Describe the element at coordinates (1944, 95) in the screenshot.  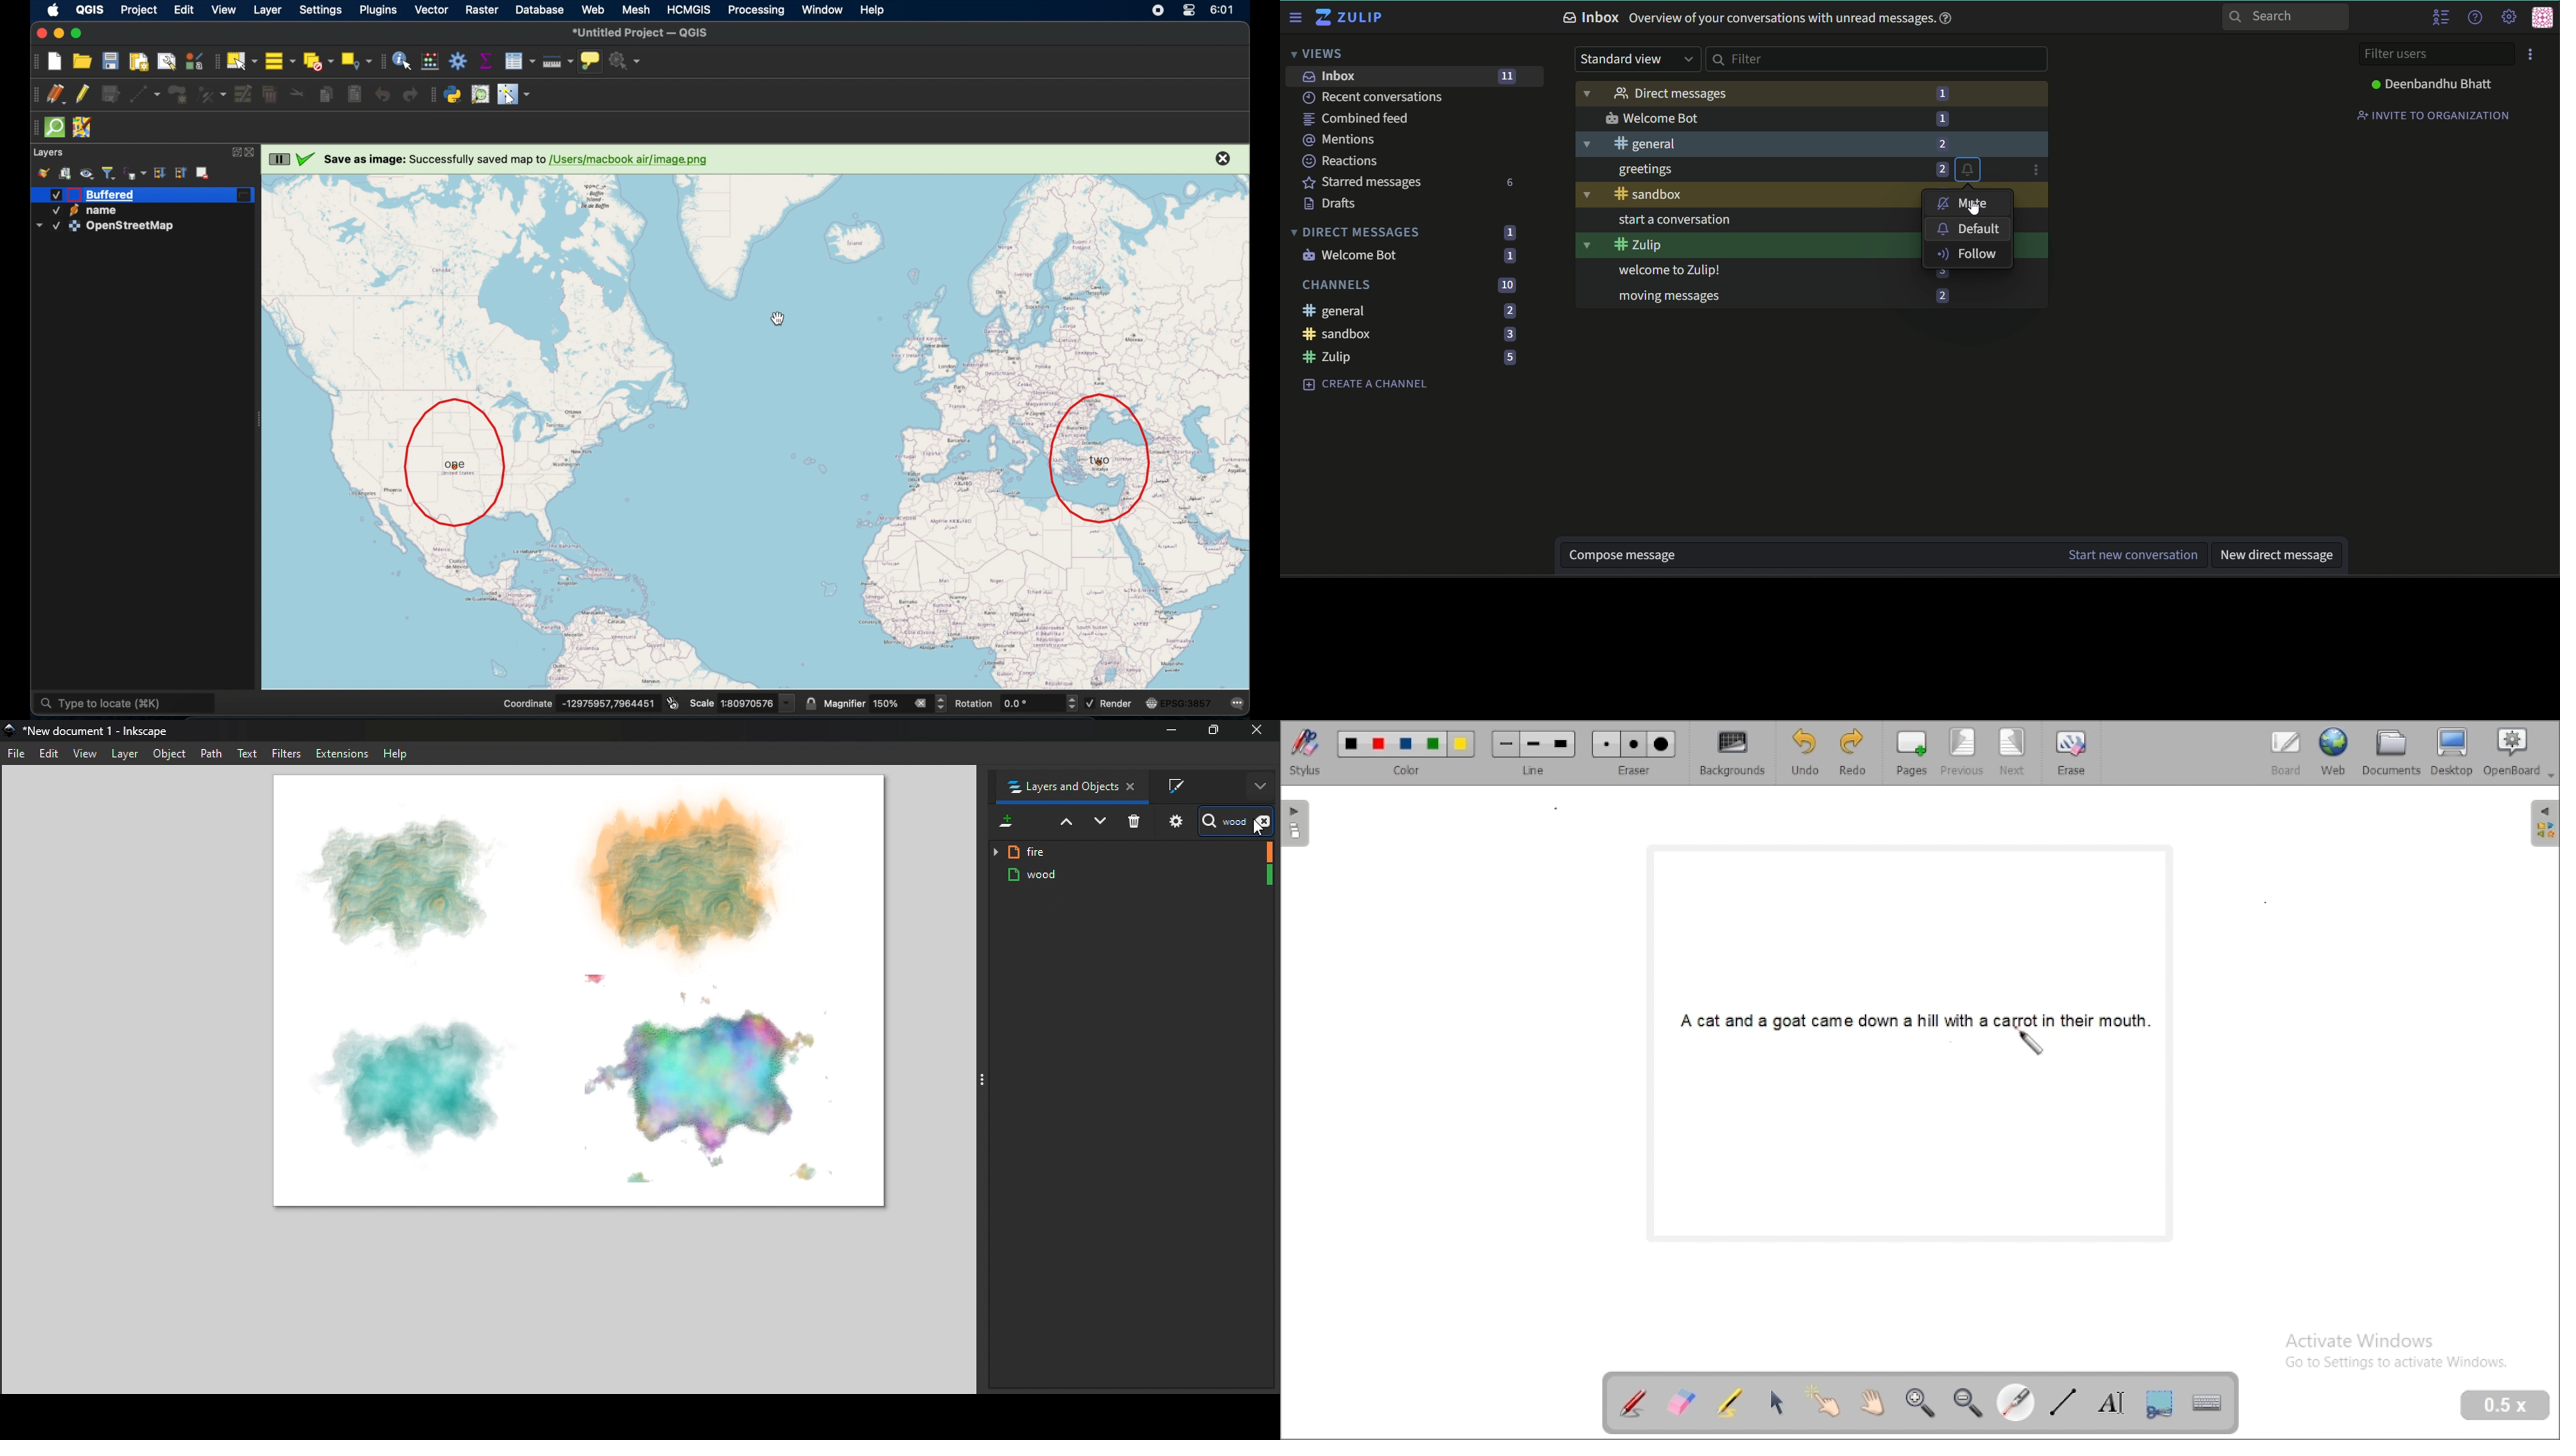
I see `number` at that location.